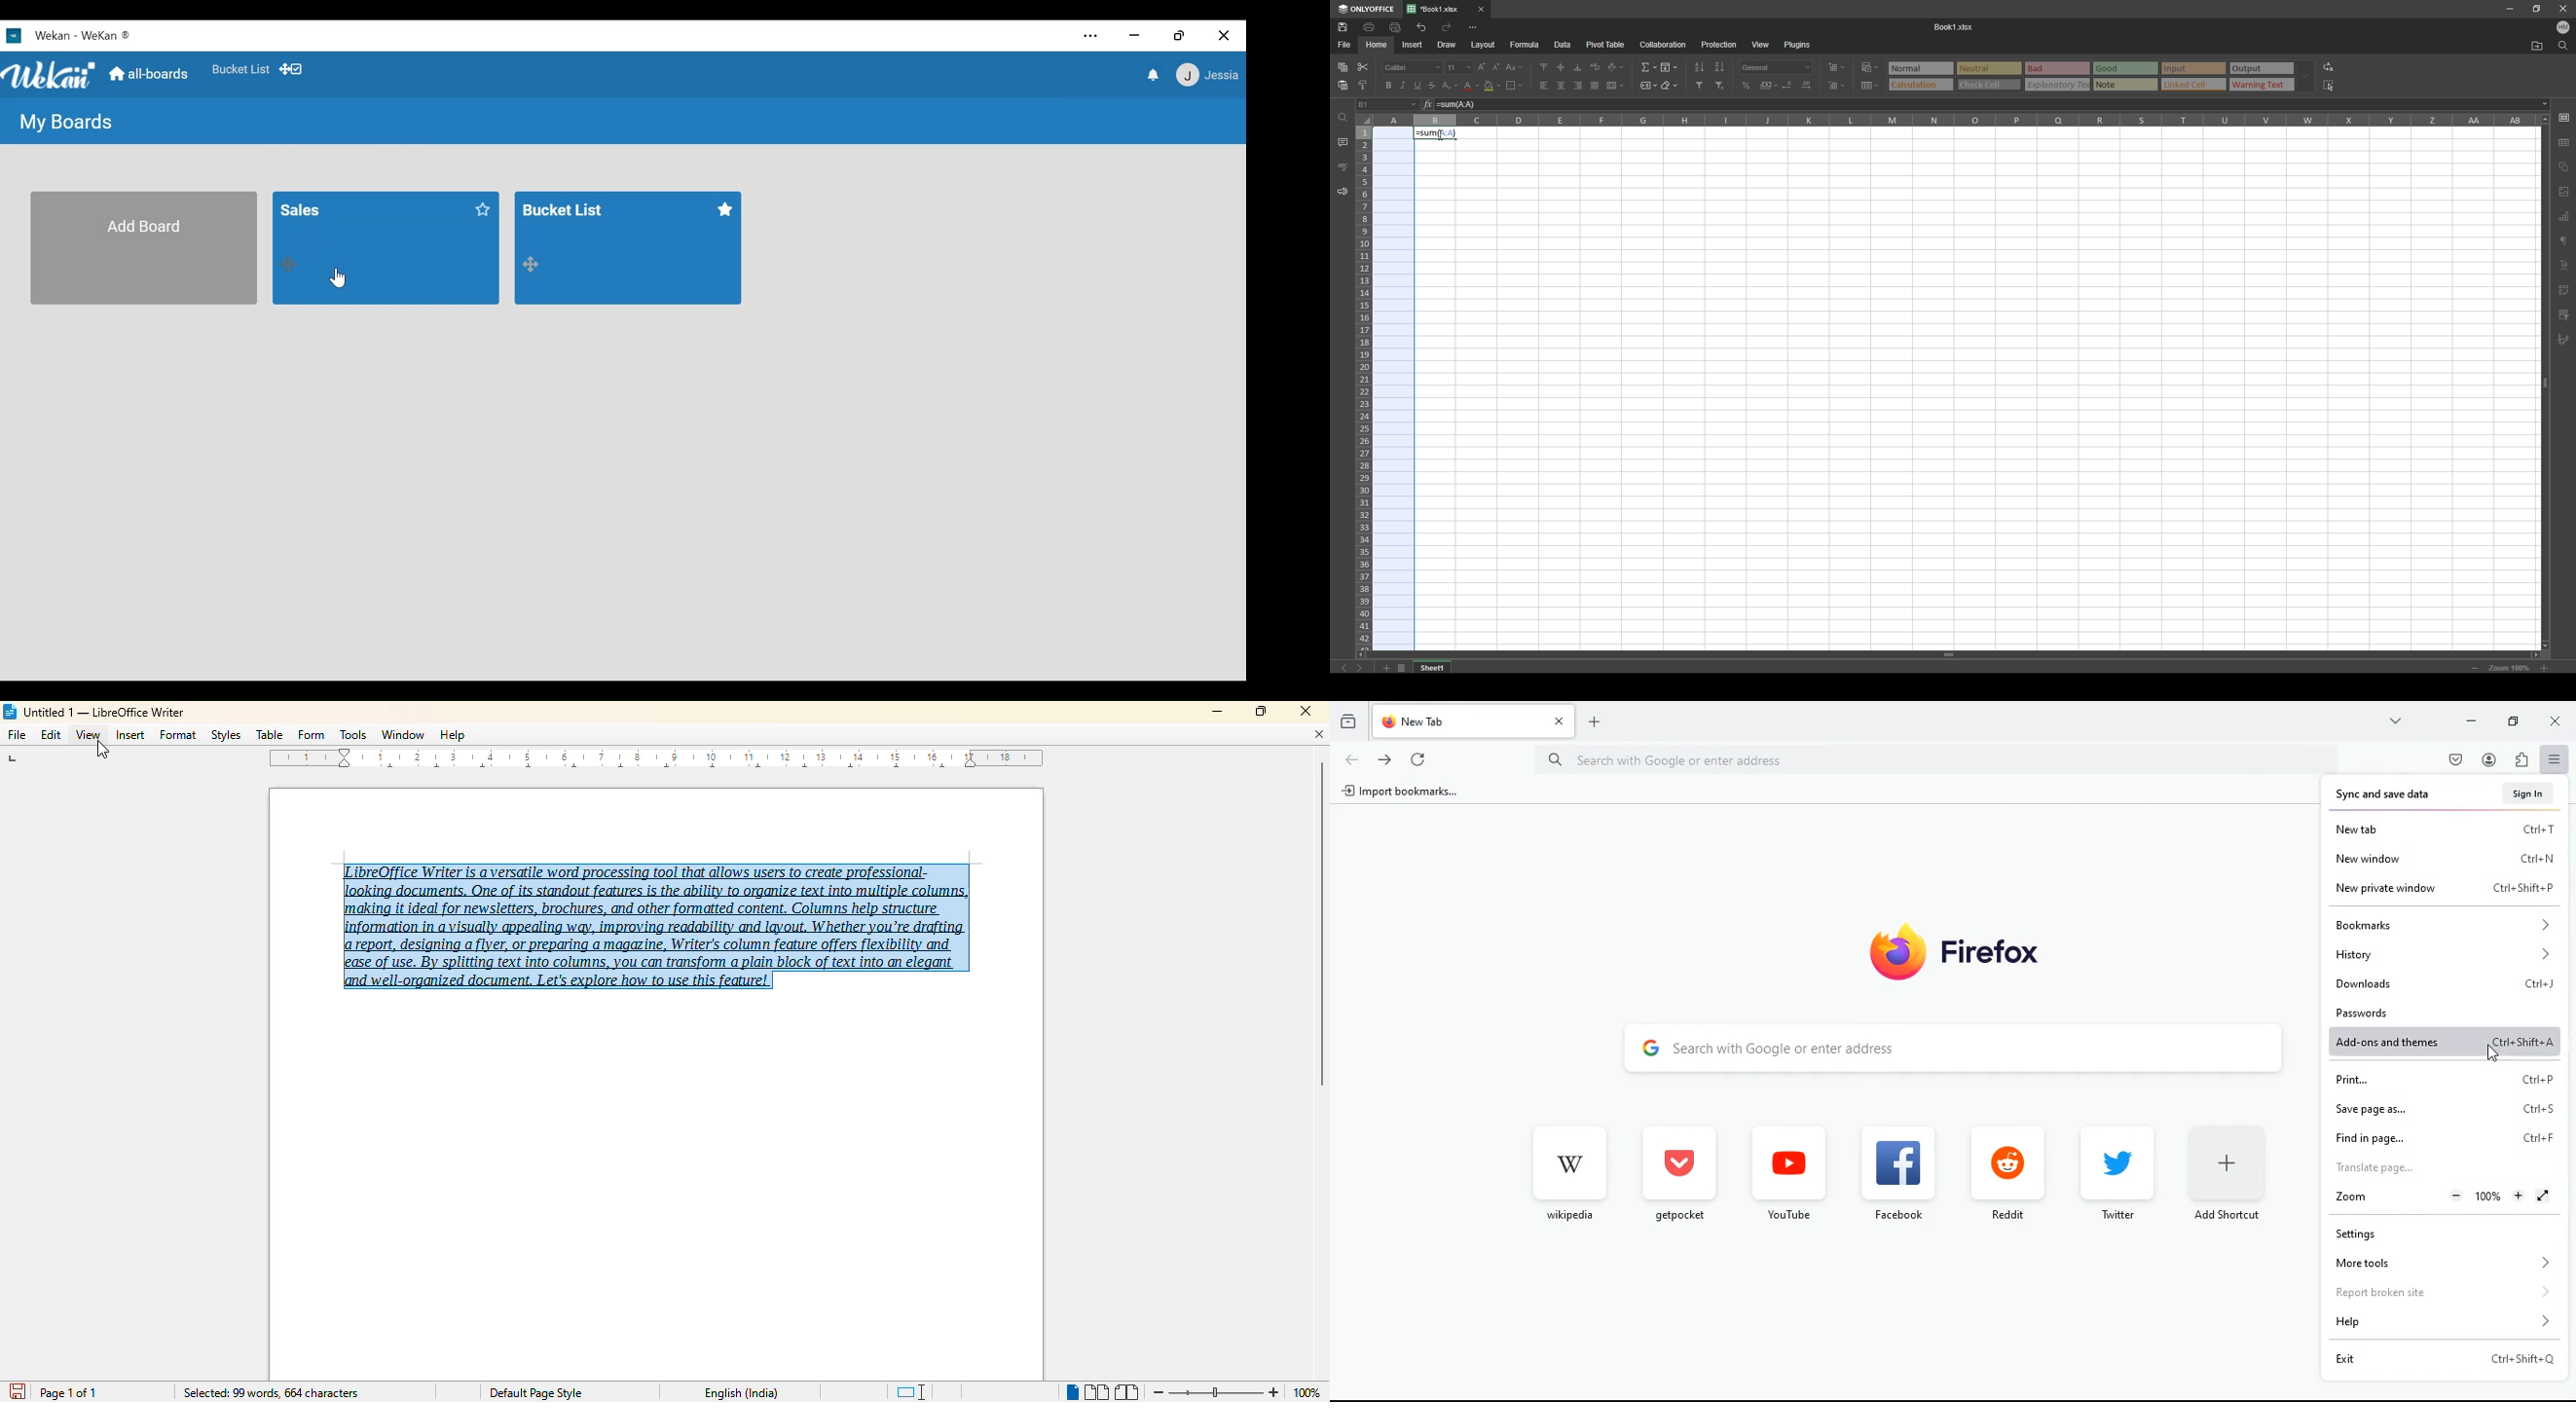  Describe the element at coordinates (1578, 86) in the screenshot. I see `align right` at that location.